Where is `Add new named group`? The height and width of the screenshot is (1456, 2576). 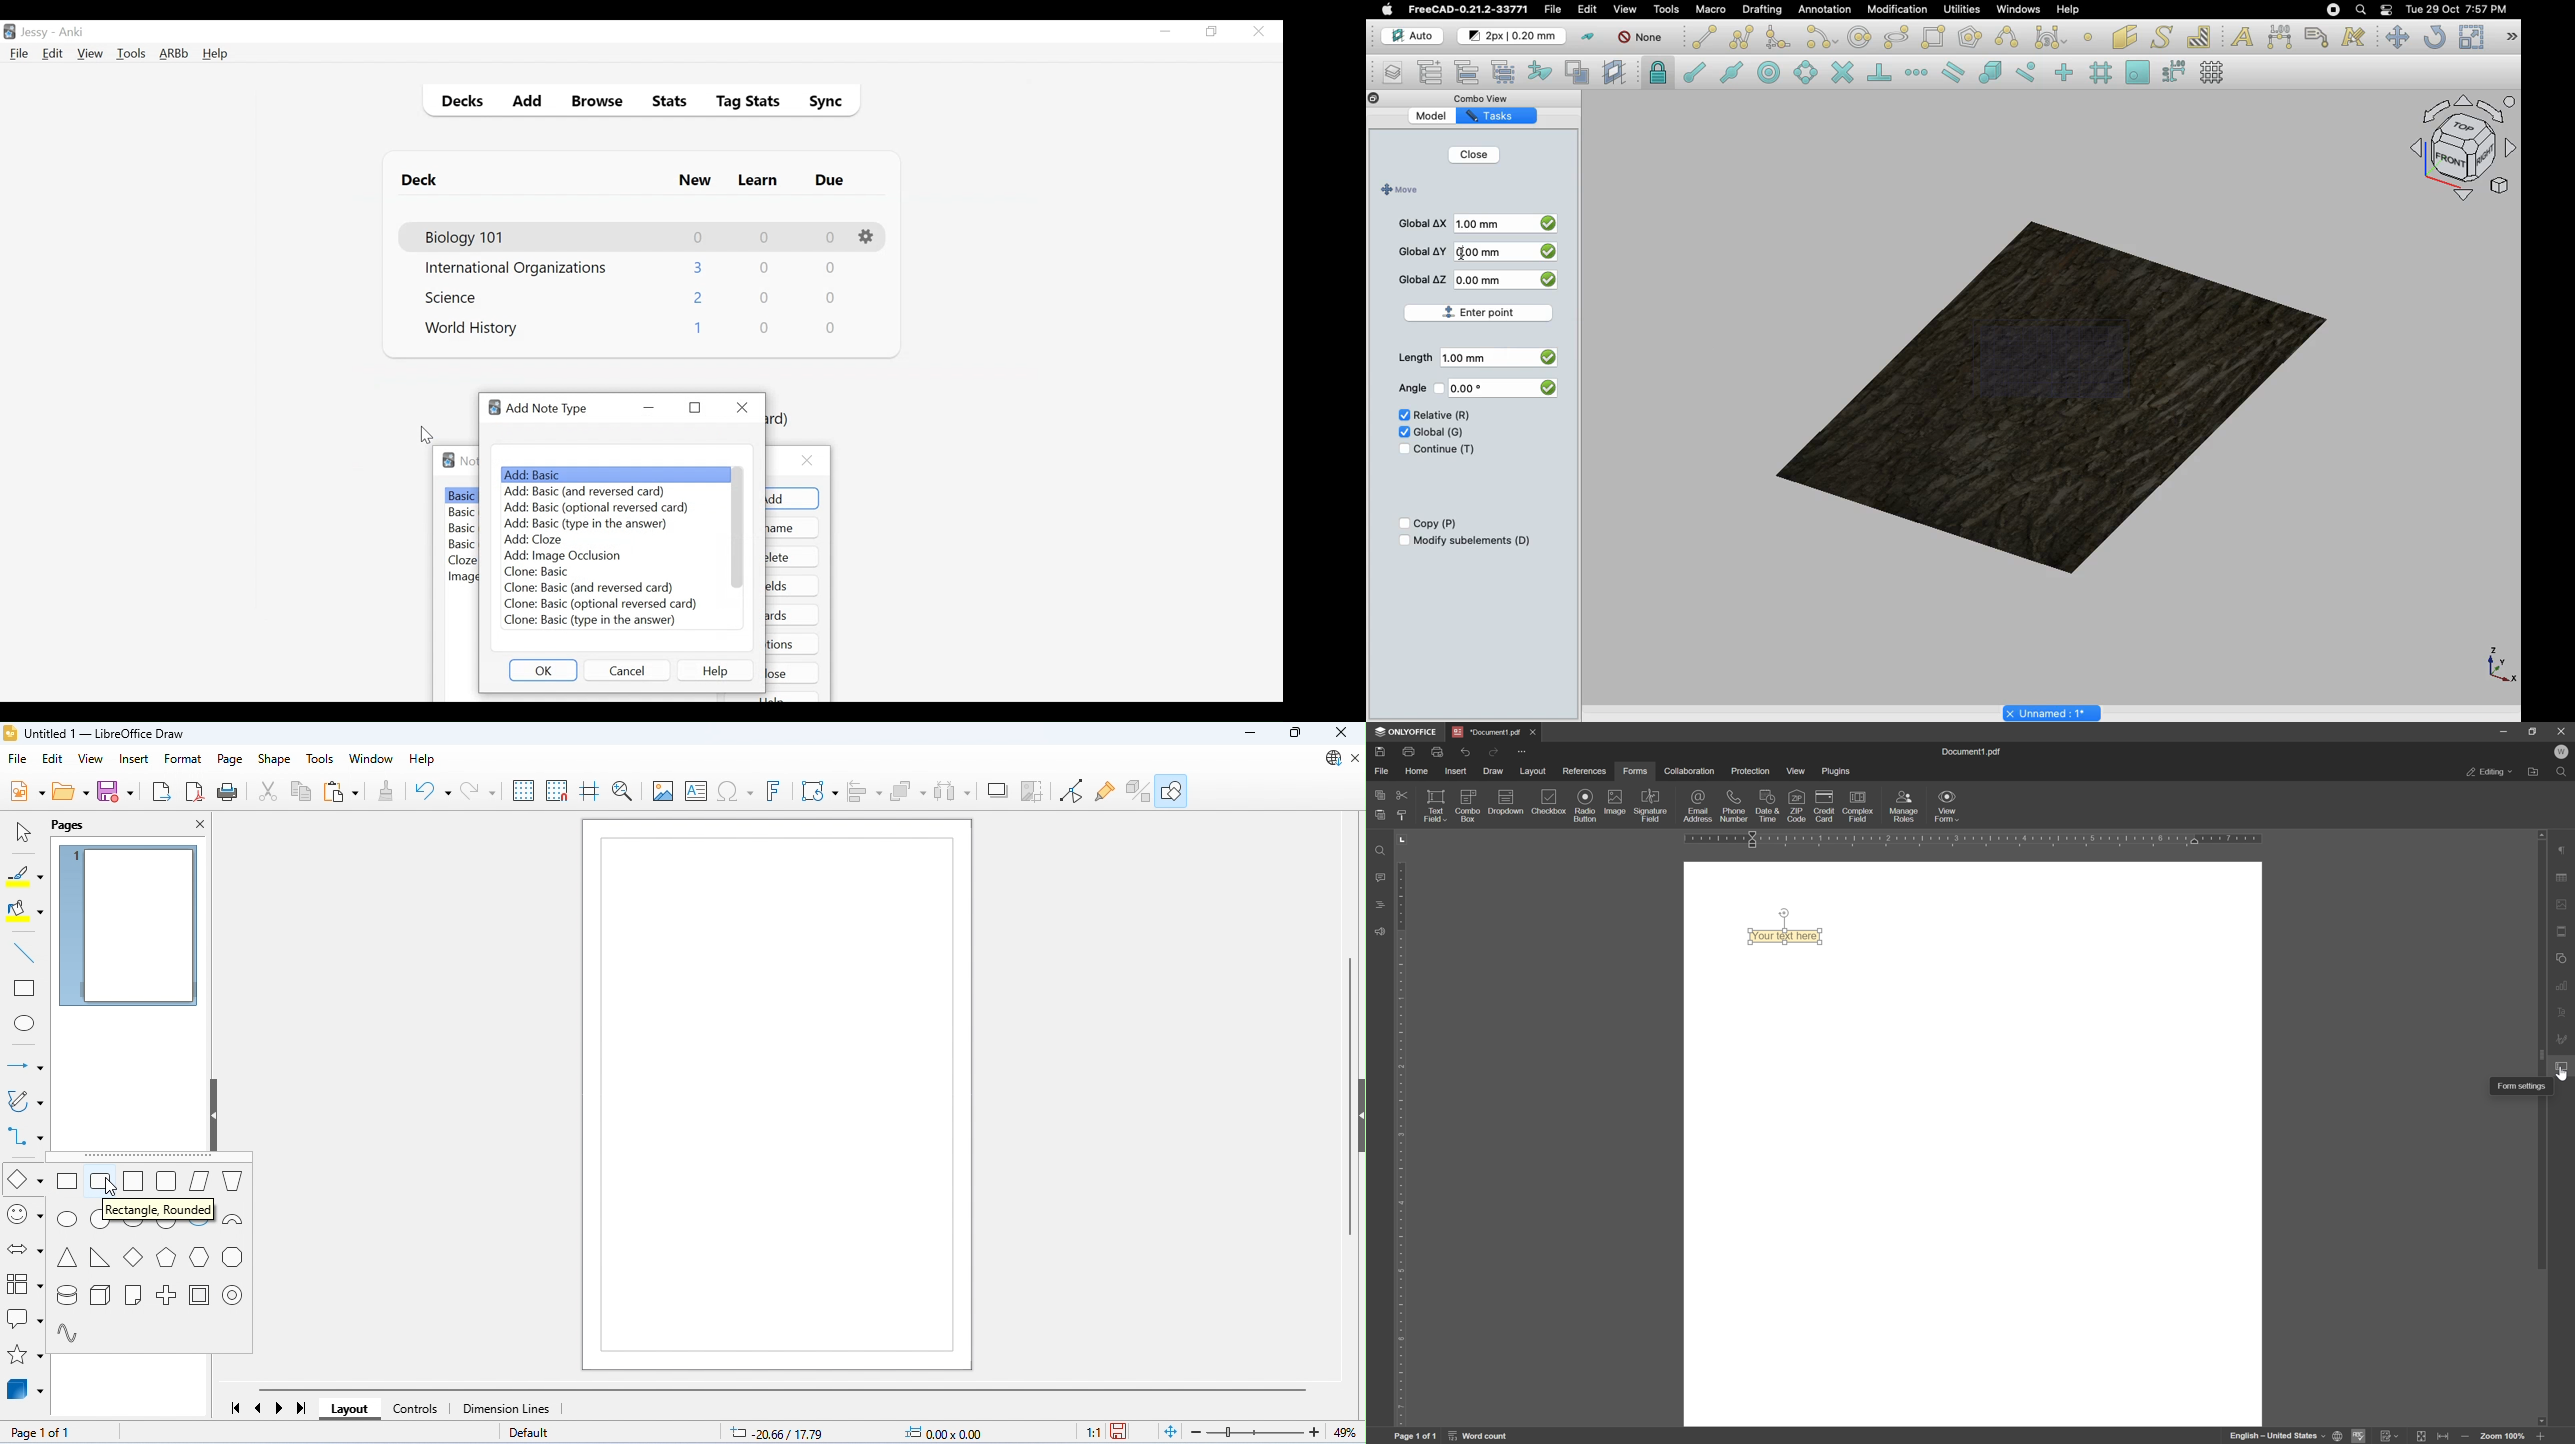
Add new named group is located at coordinates (1433, 74).